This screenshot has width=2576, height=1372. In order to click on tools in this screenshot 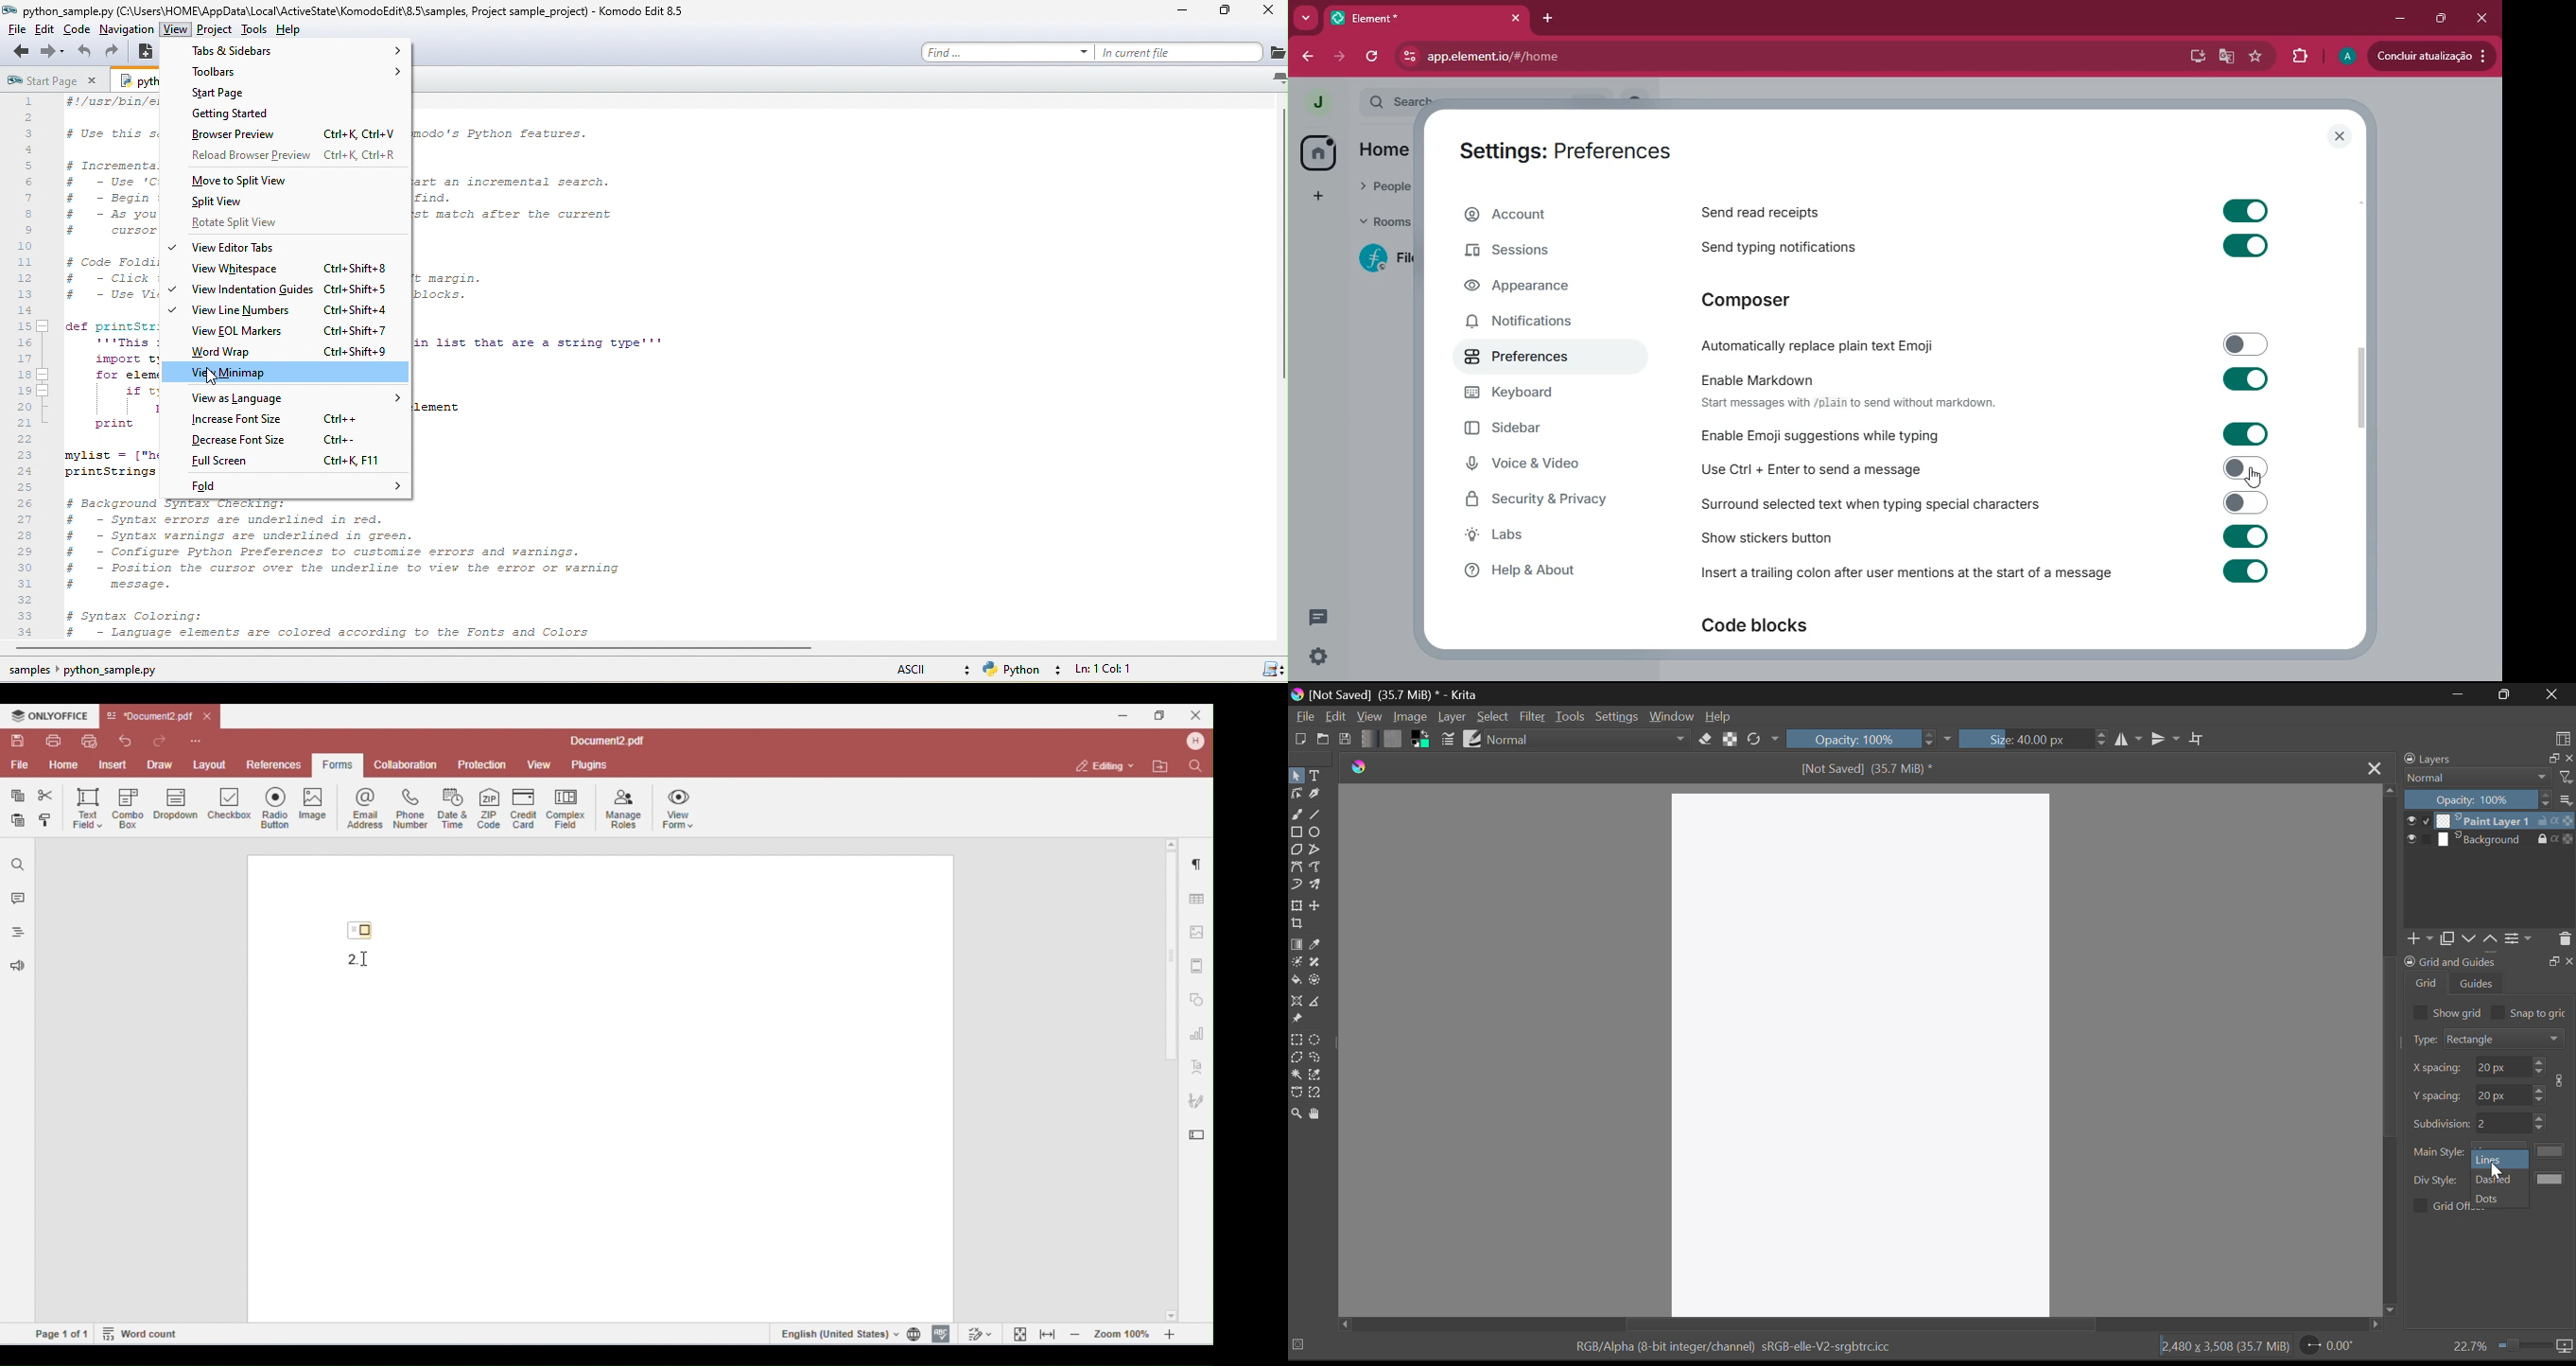, I will do `click(255, 30)`.